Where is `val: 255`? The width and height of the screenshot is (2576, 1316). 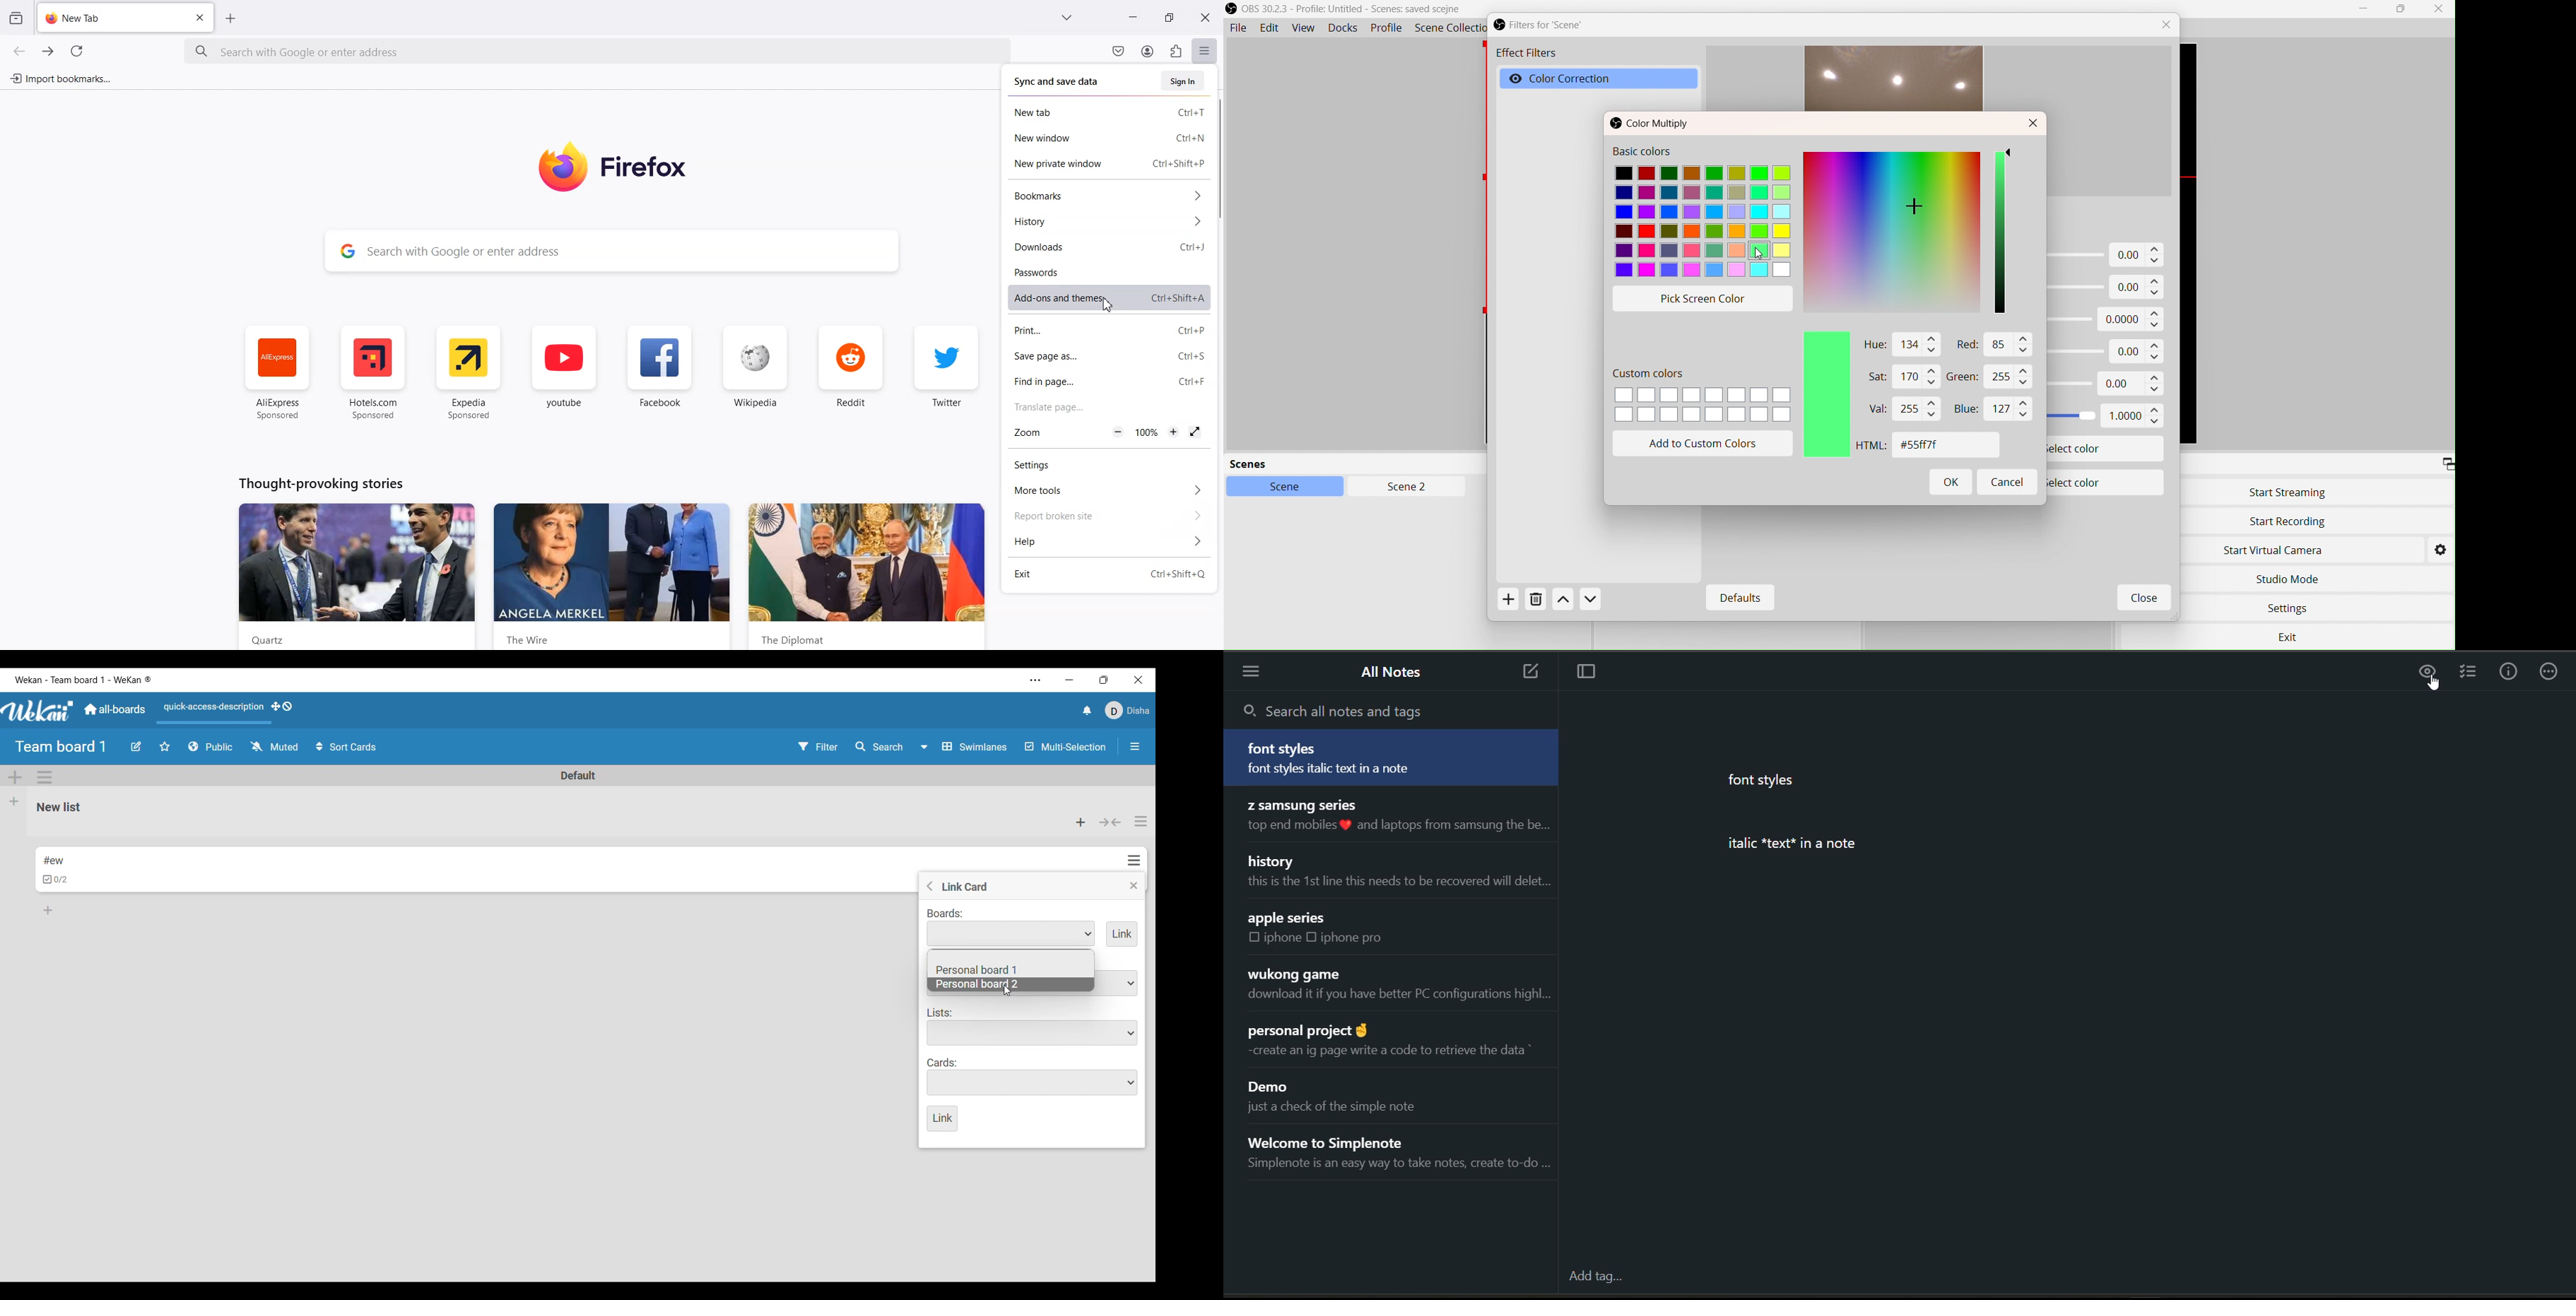 val: 255 is located at coordinates (1901, 409).